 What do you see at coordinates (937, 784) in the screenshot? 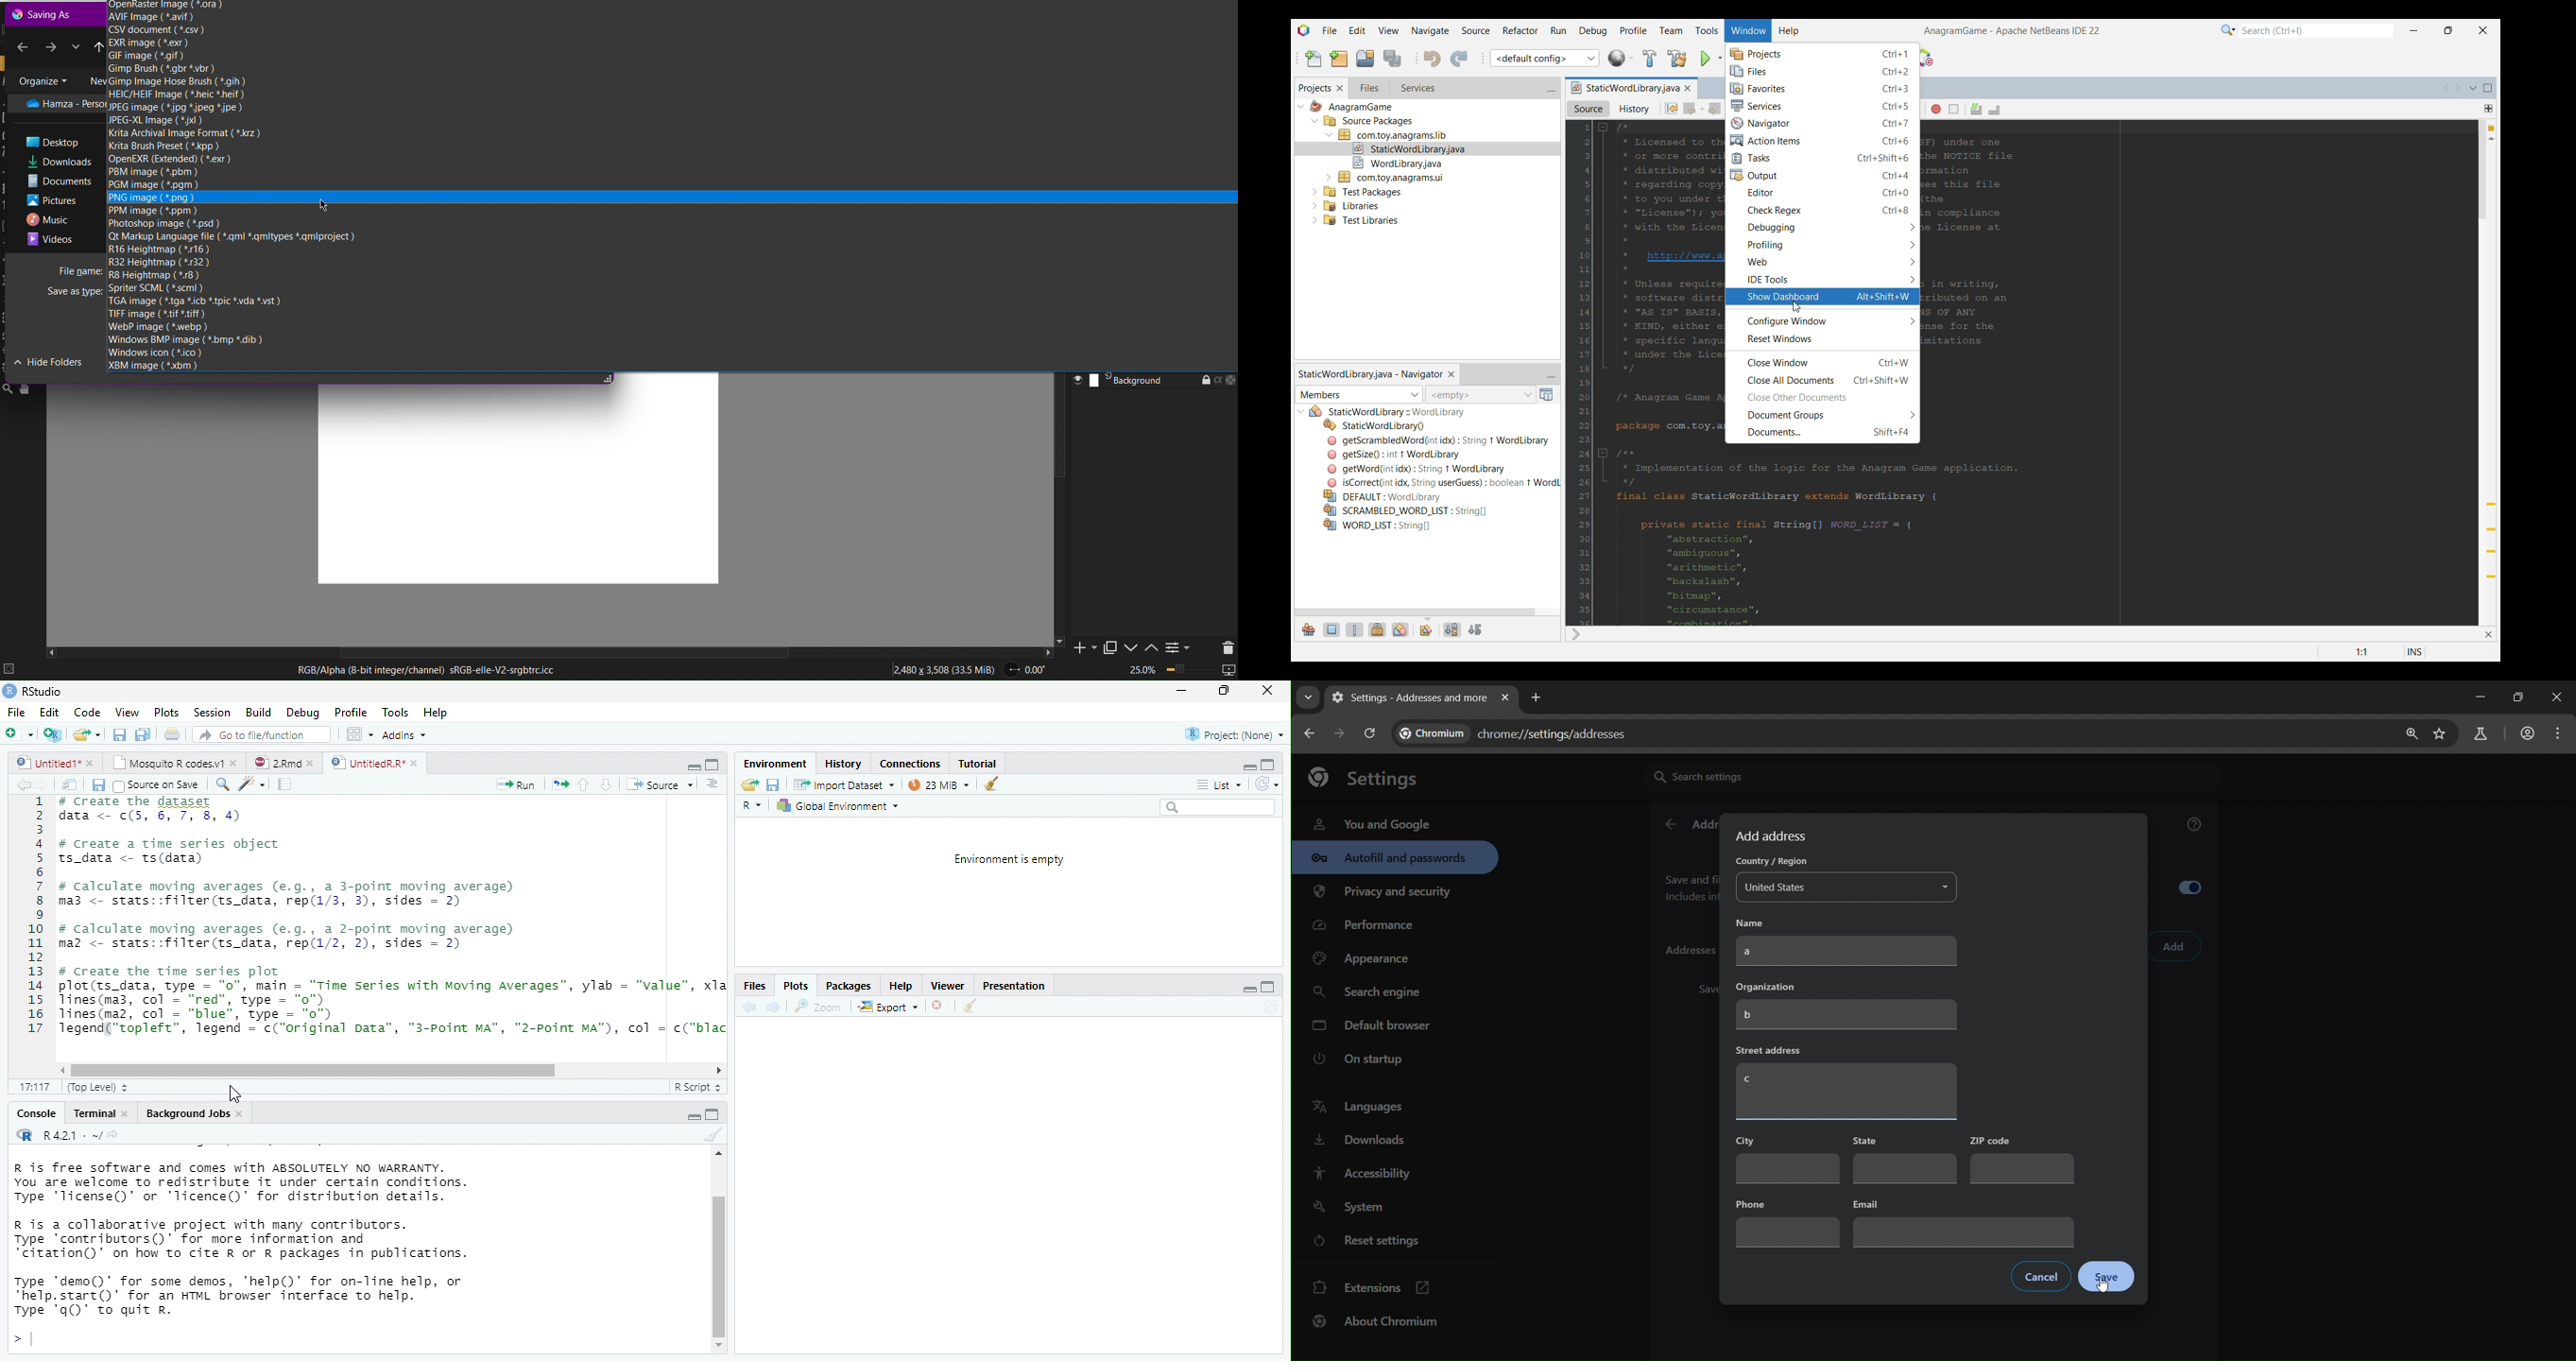
I see `23 MiB` at bounding box center [937, 784].